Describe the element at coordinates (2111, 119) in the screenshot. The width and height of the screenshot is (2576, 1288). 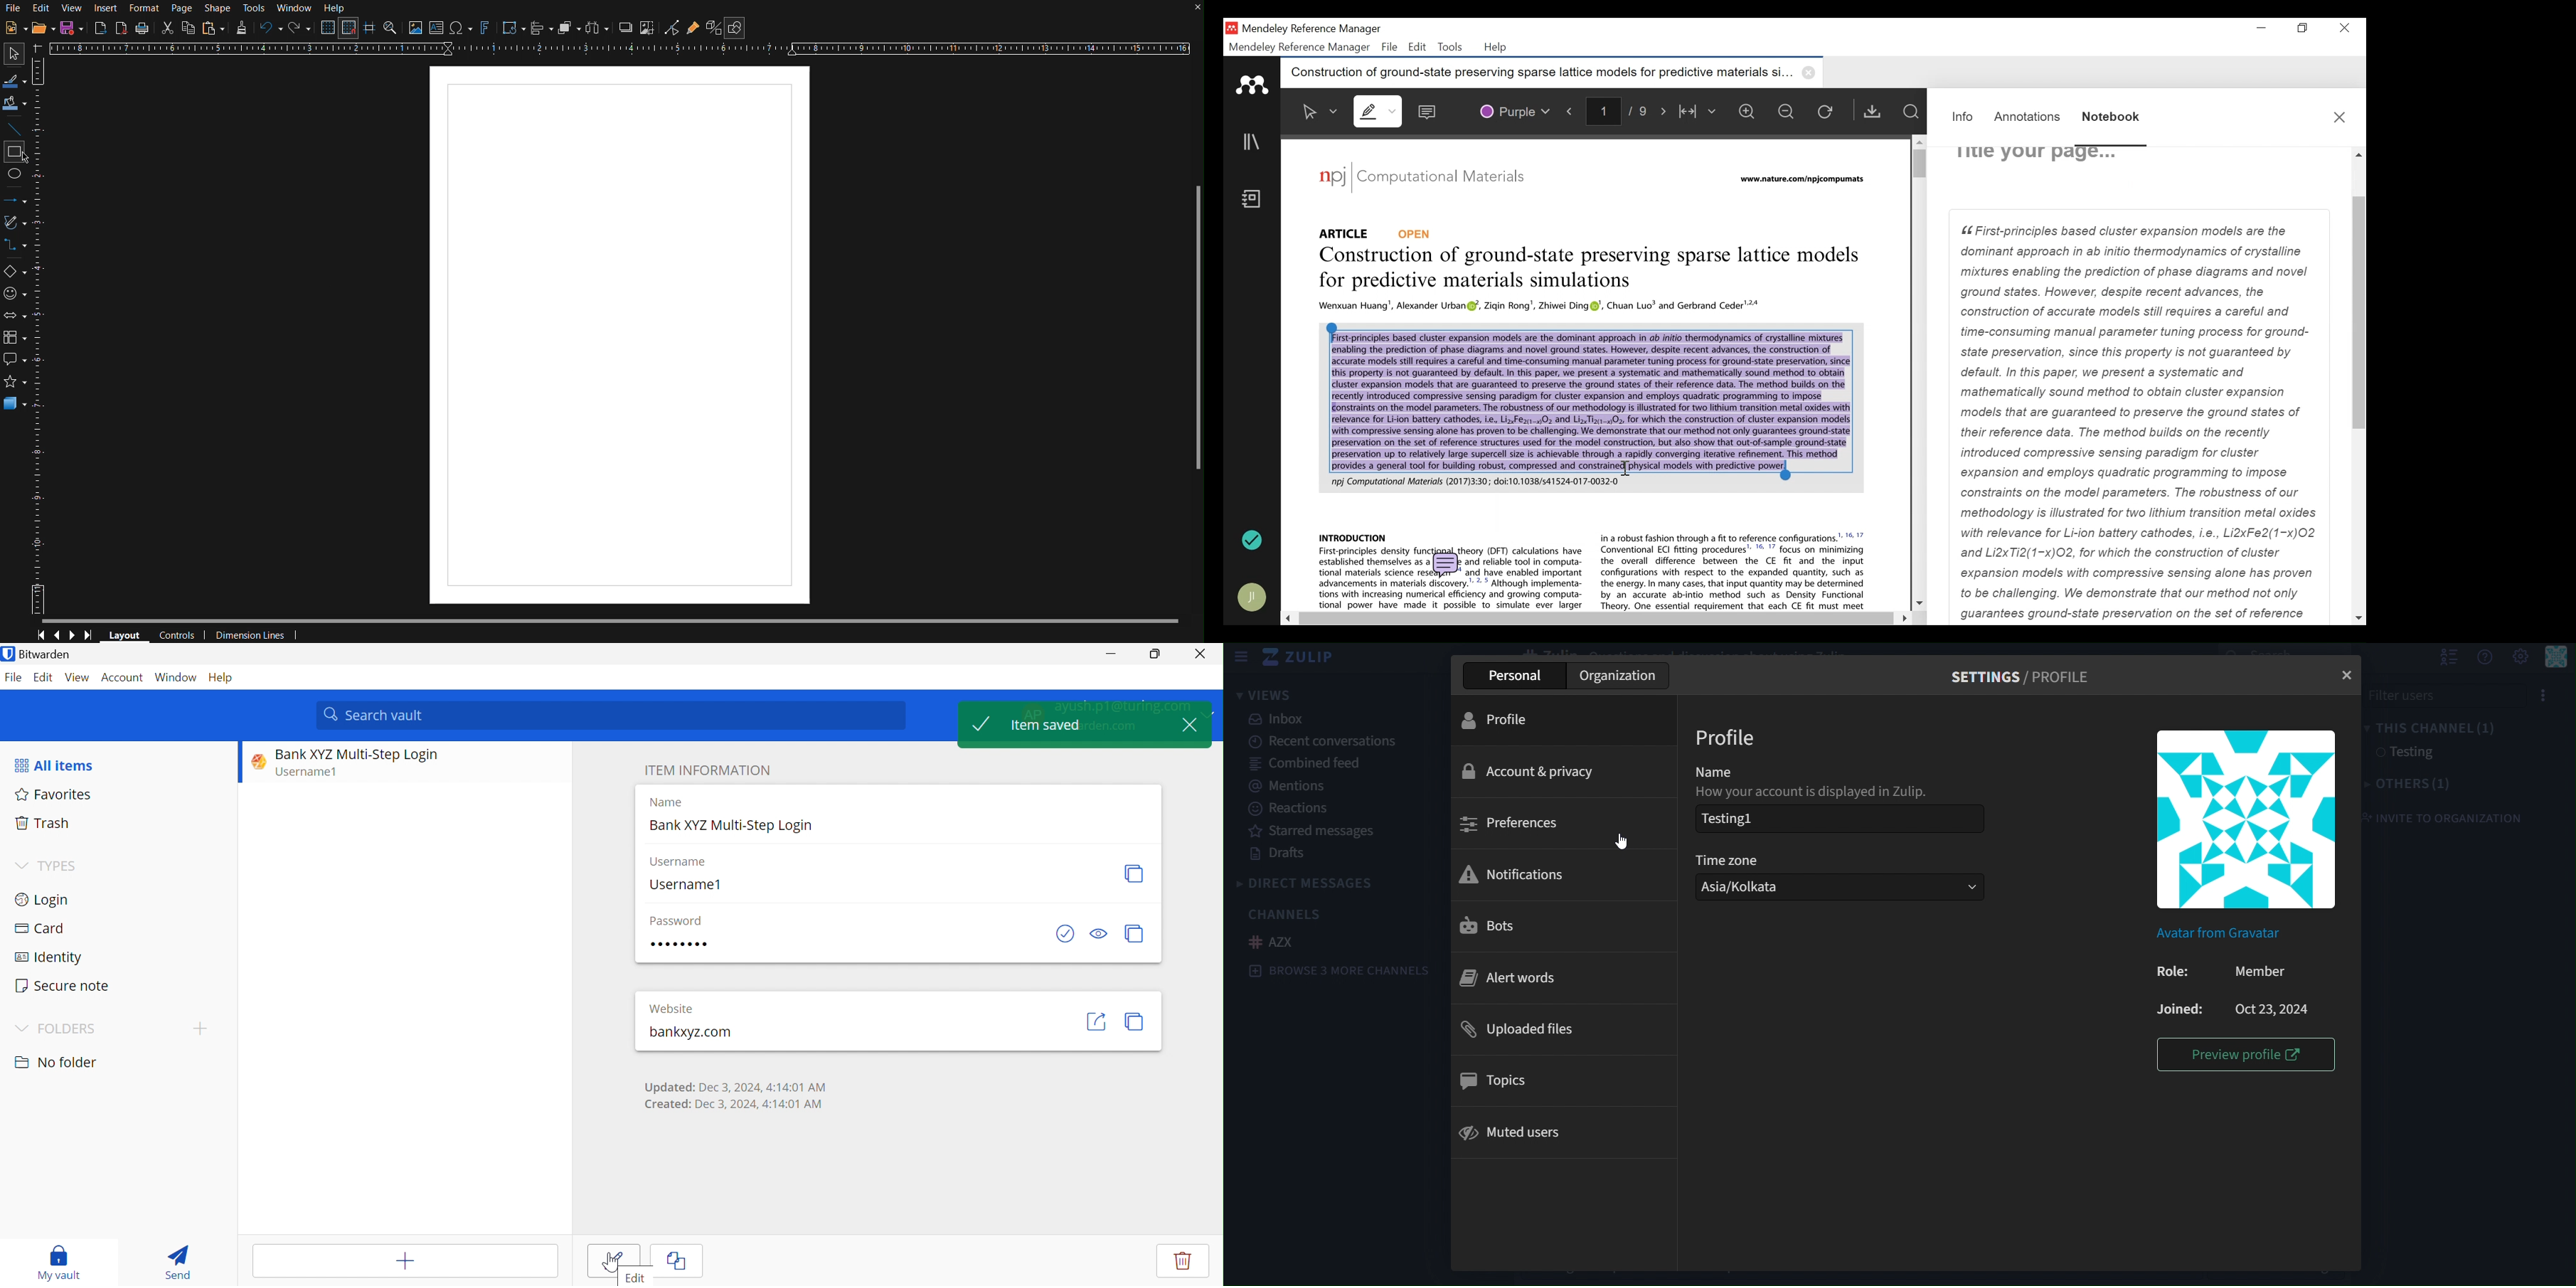
I see `Notebook` at that location.